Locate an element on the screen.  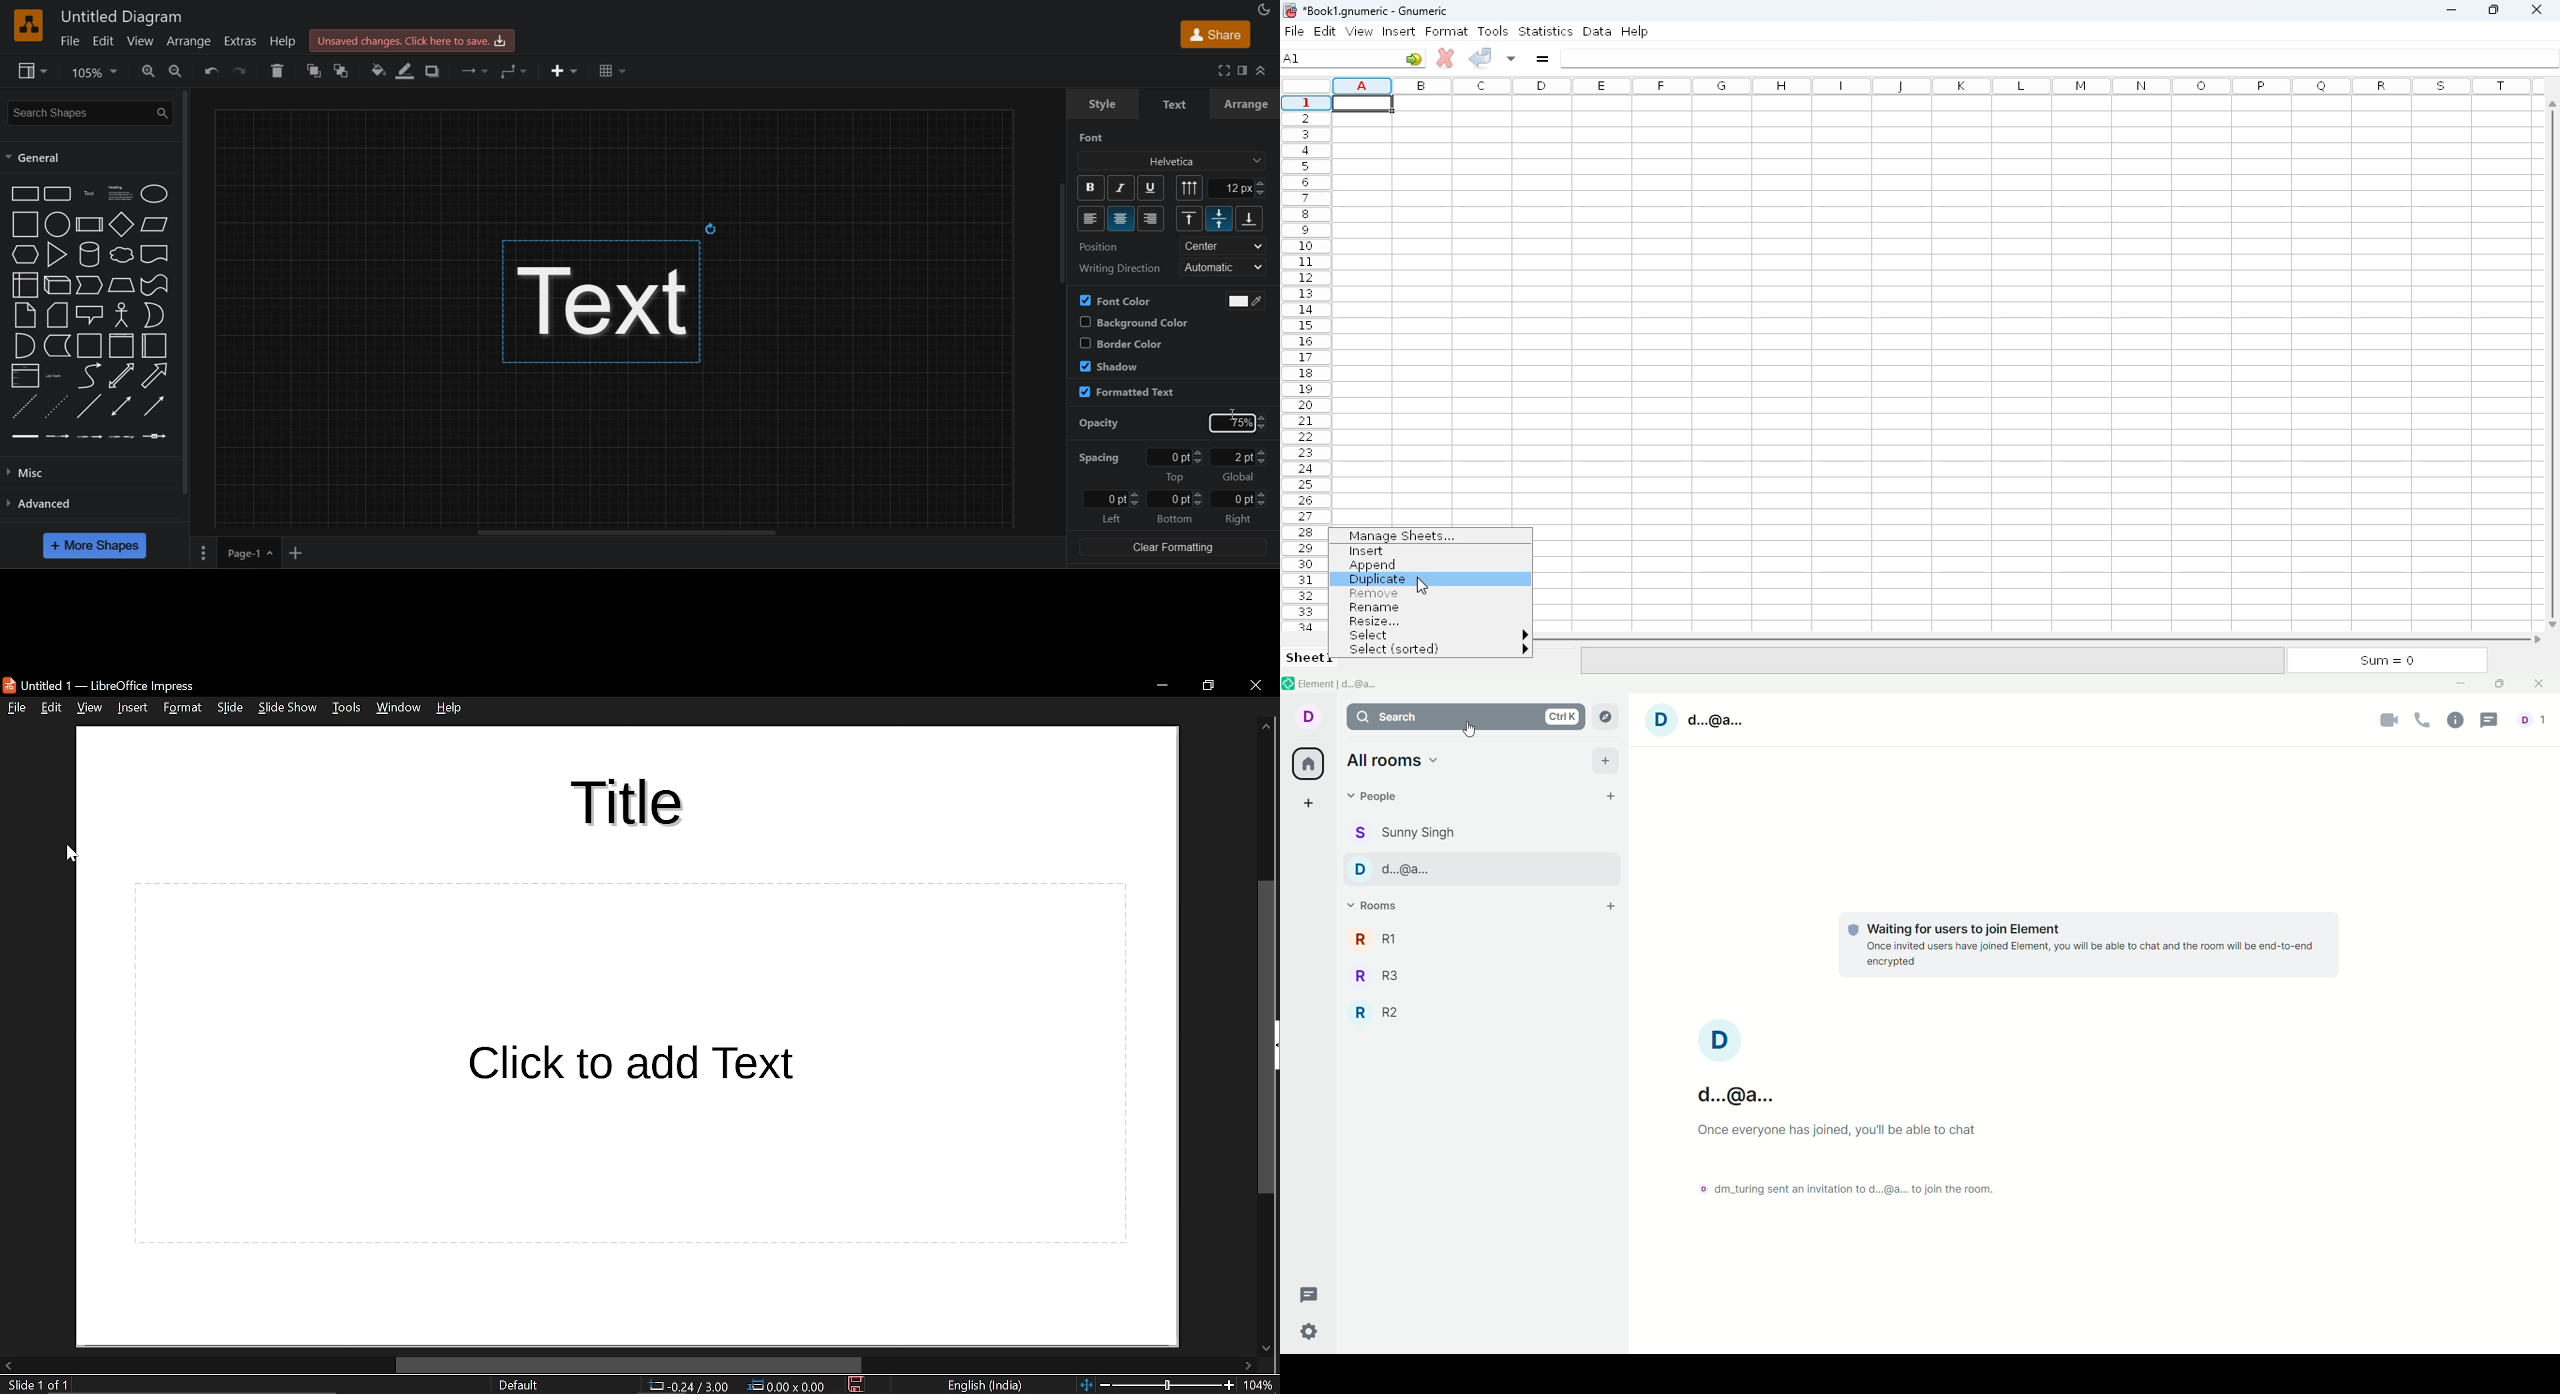
arrow is located at coordinates (156, 376).